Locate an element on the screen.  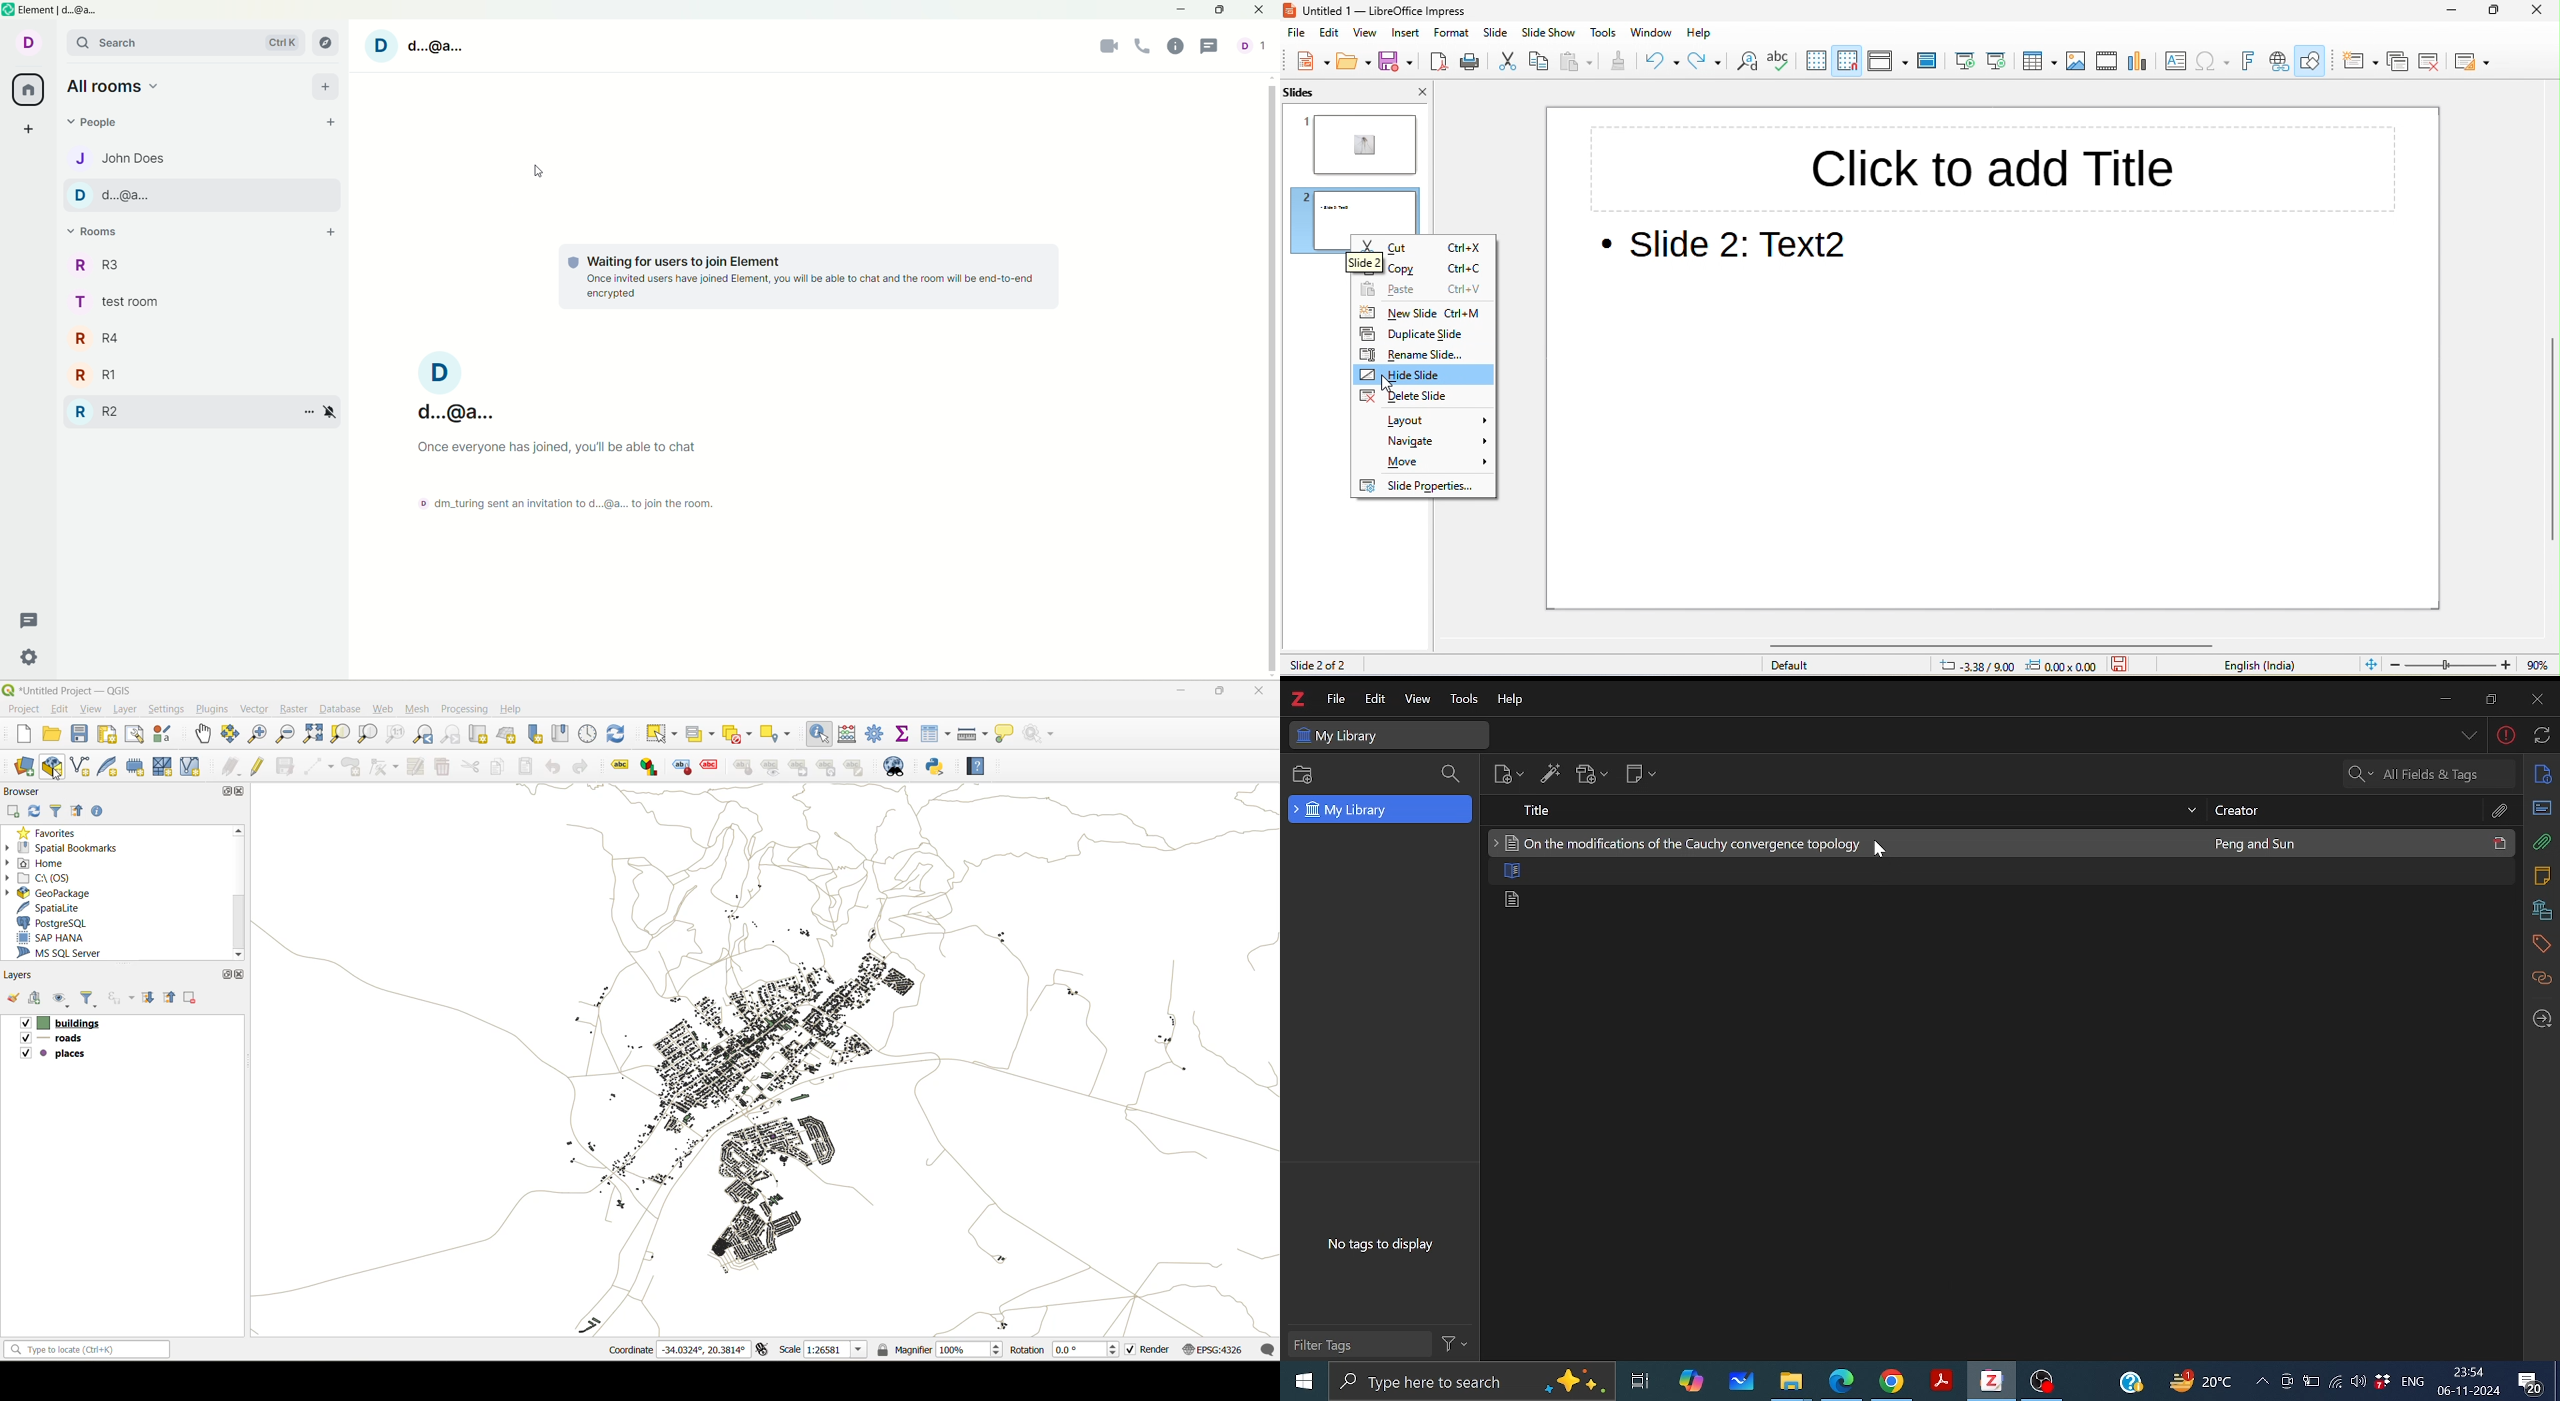
Add attachment is located at coordinates (1590, 777).